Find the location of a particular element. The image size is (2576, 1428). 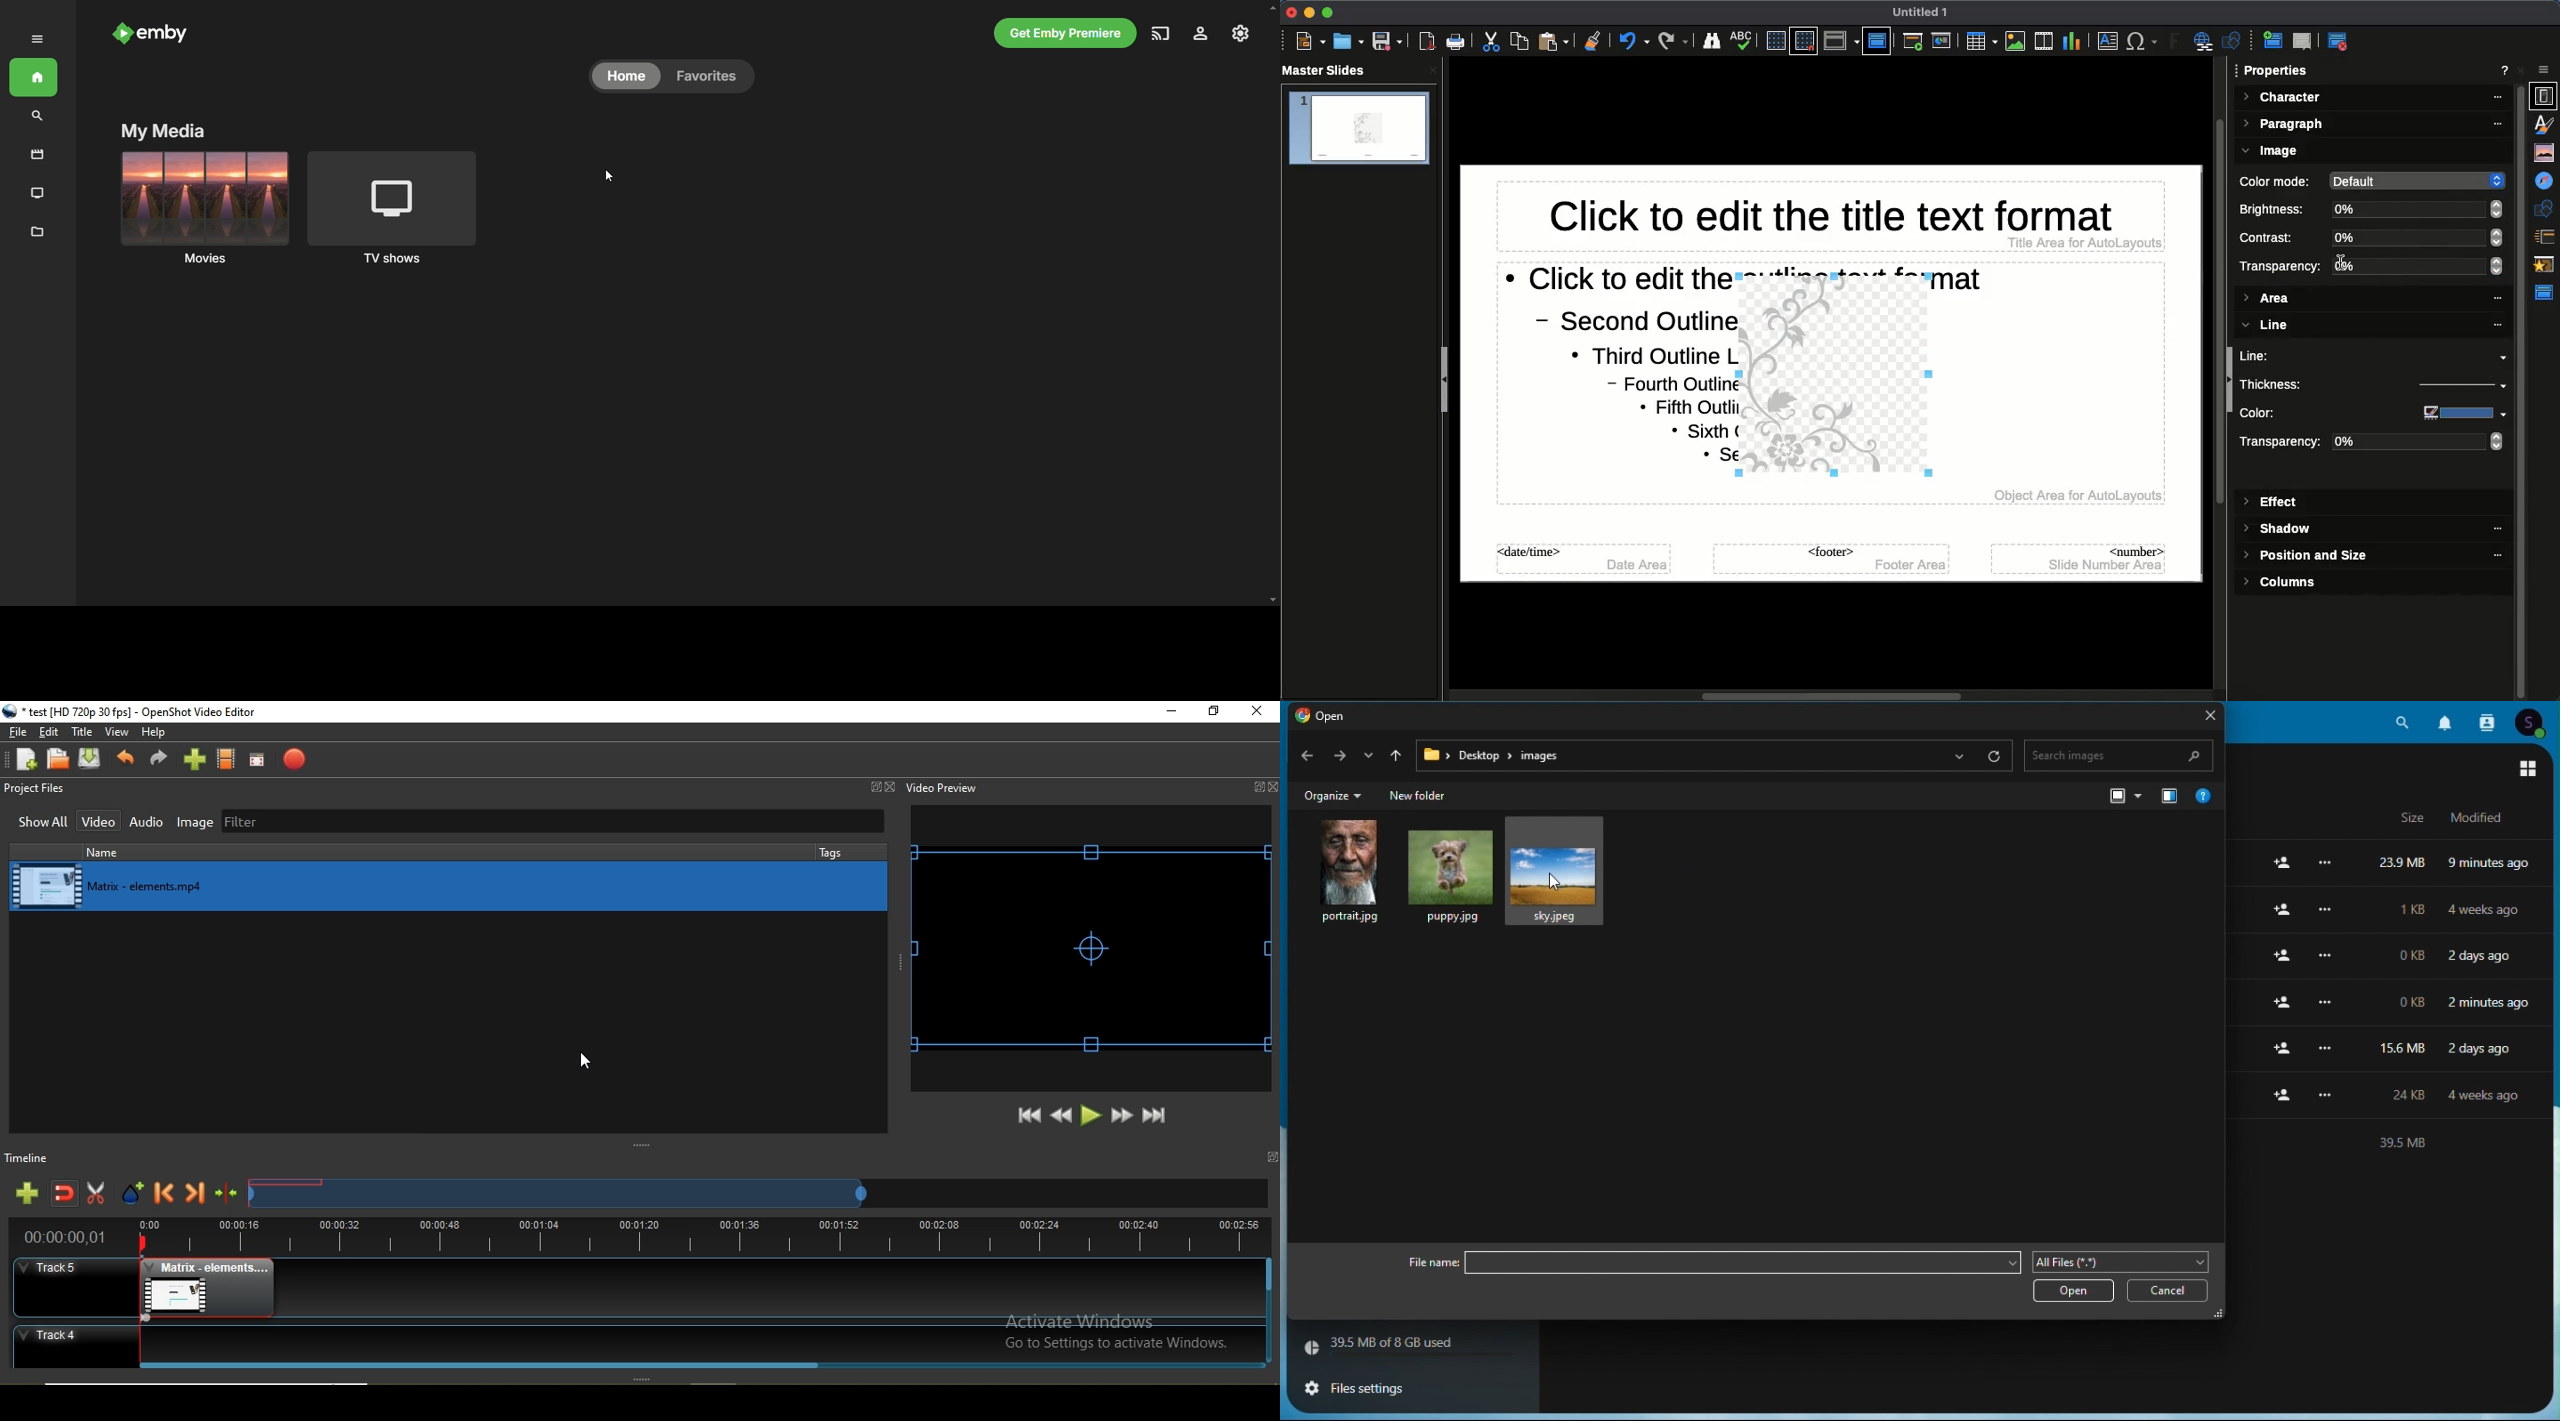

Storage is located at coordinates (1411, 1350).